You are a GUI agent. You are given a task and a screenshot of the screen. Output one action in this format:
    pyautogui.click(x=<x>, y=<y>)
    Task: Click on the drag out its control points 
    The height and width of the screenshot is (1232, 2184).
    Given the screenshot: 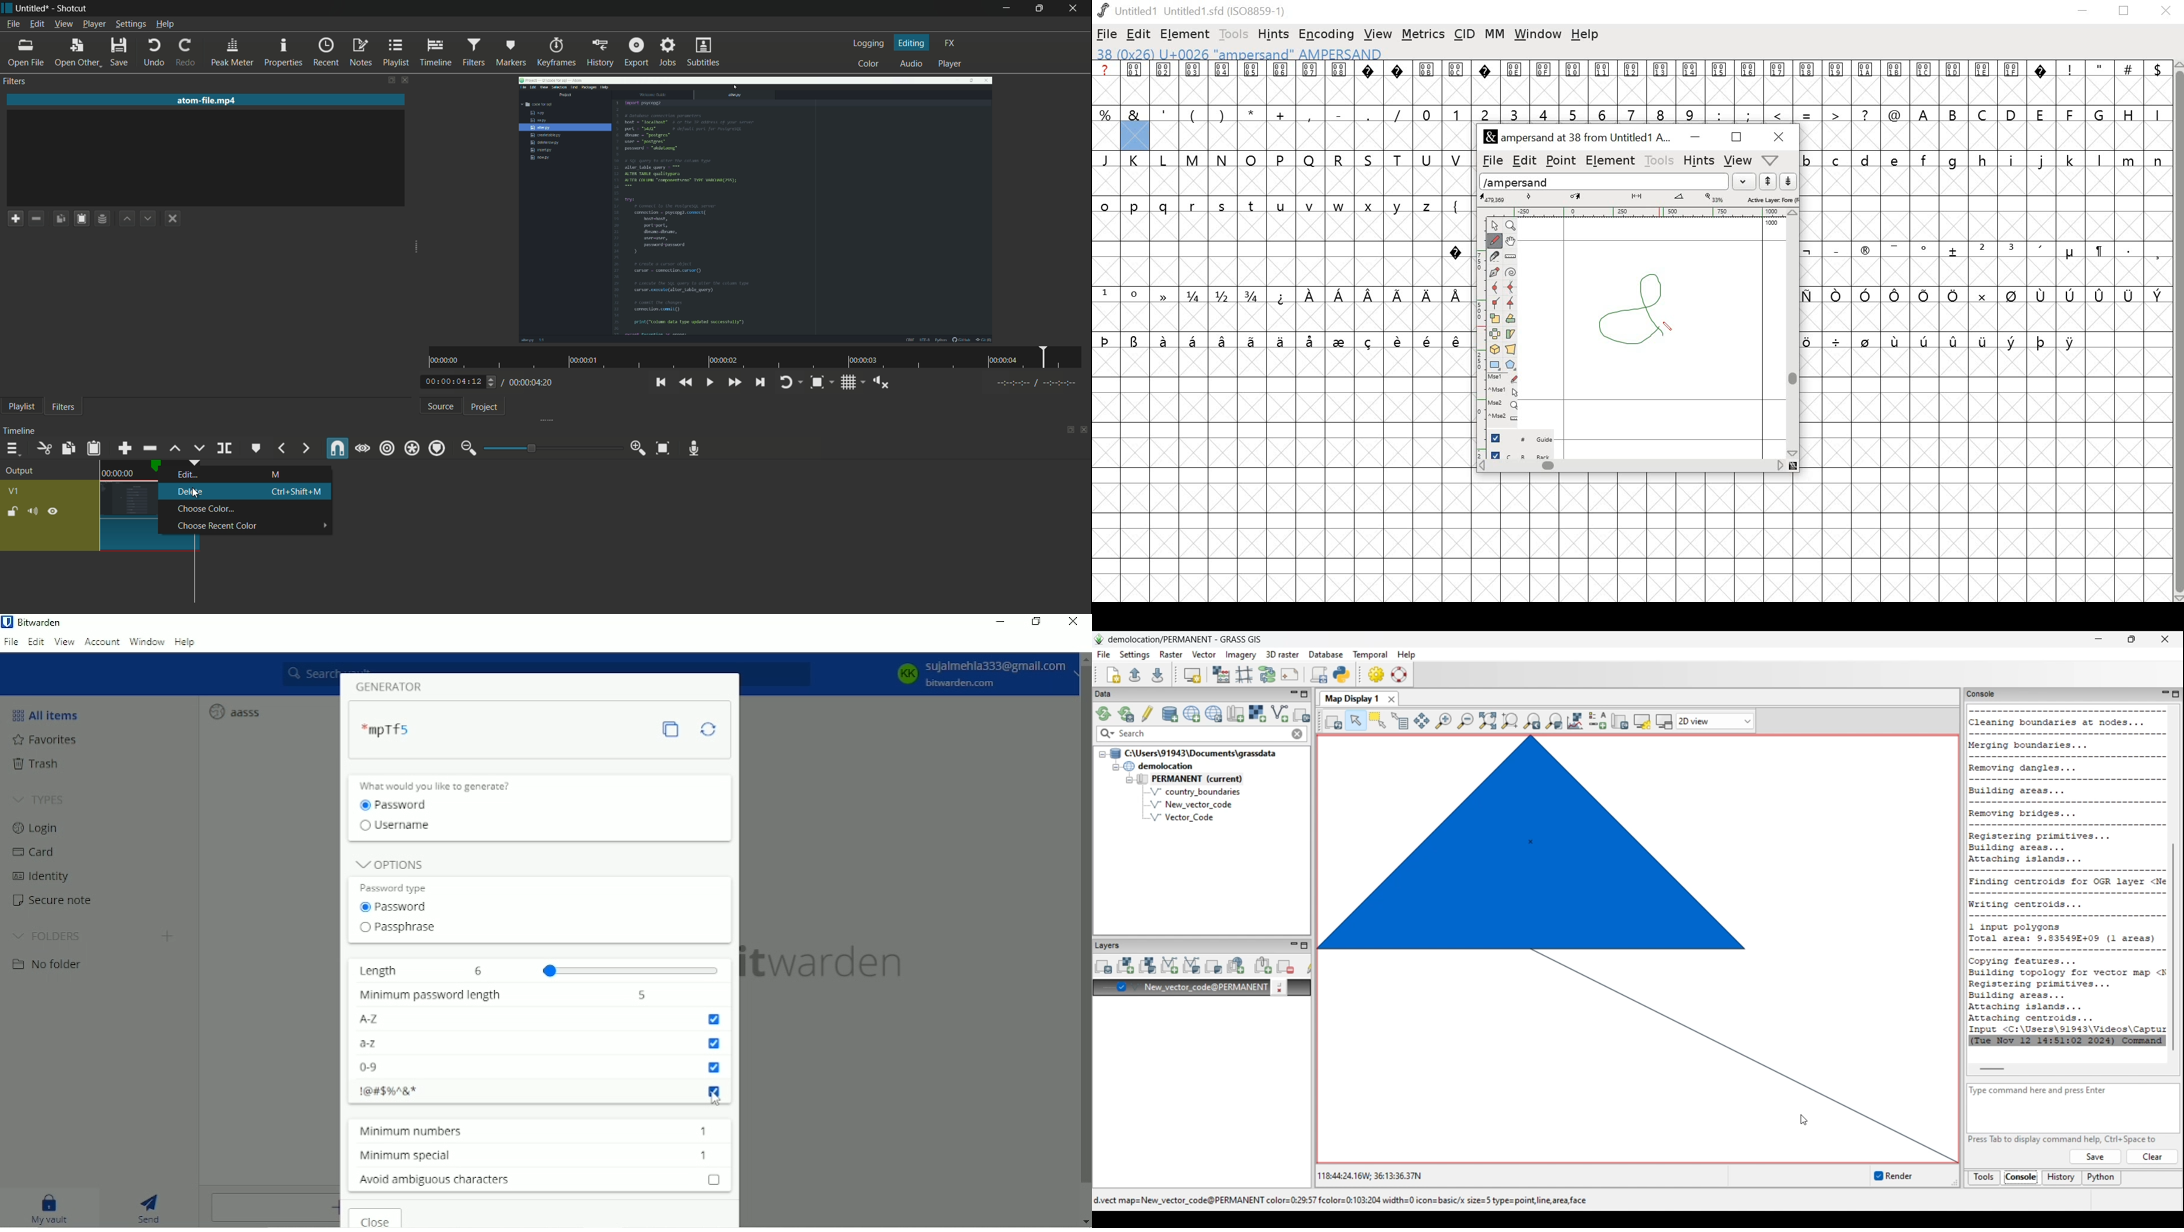 What is the action you would take?
    pyautogui.click(x=1494, y=273)
    